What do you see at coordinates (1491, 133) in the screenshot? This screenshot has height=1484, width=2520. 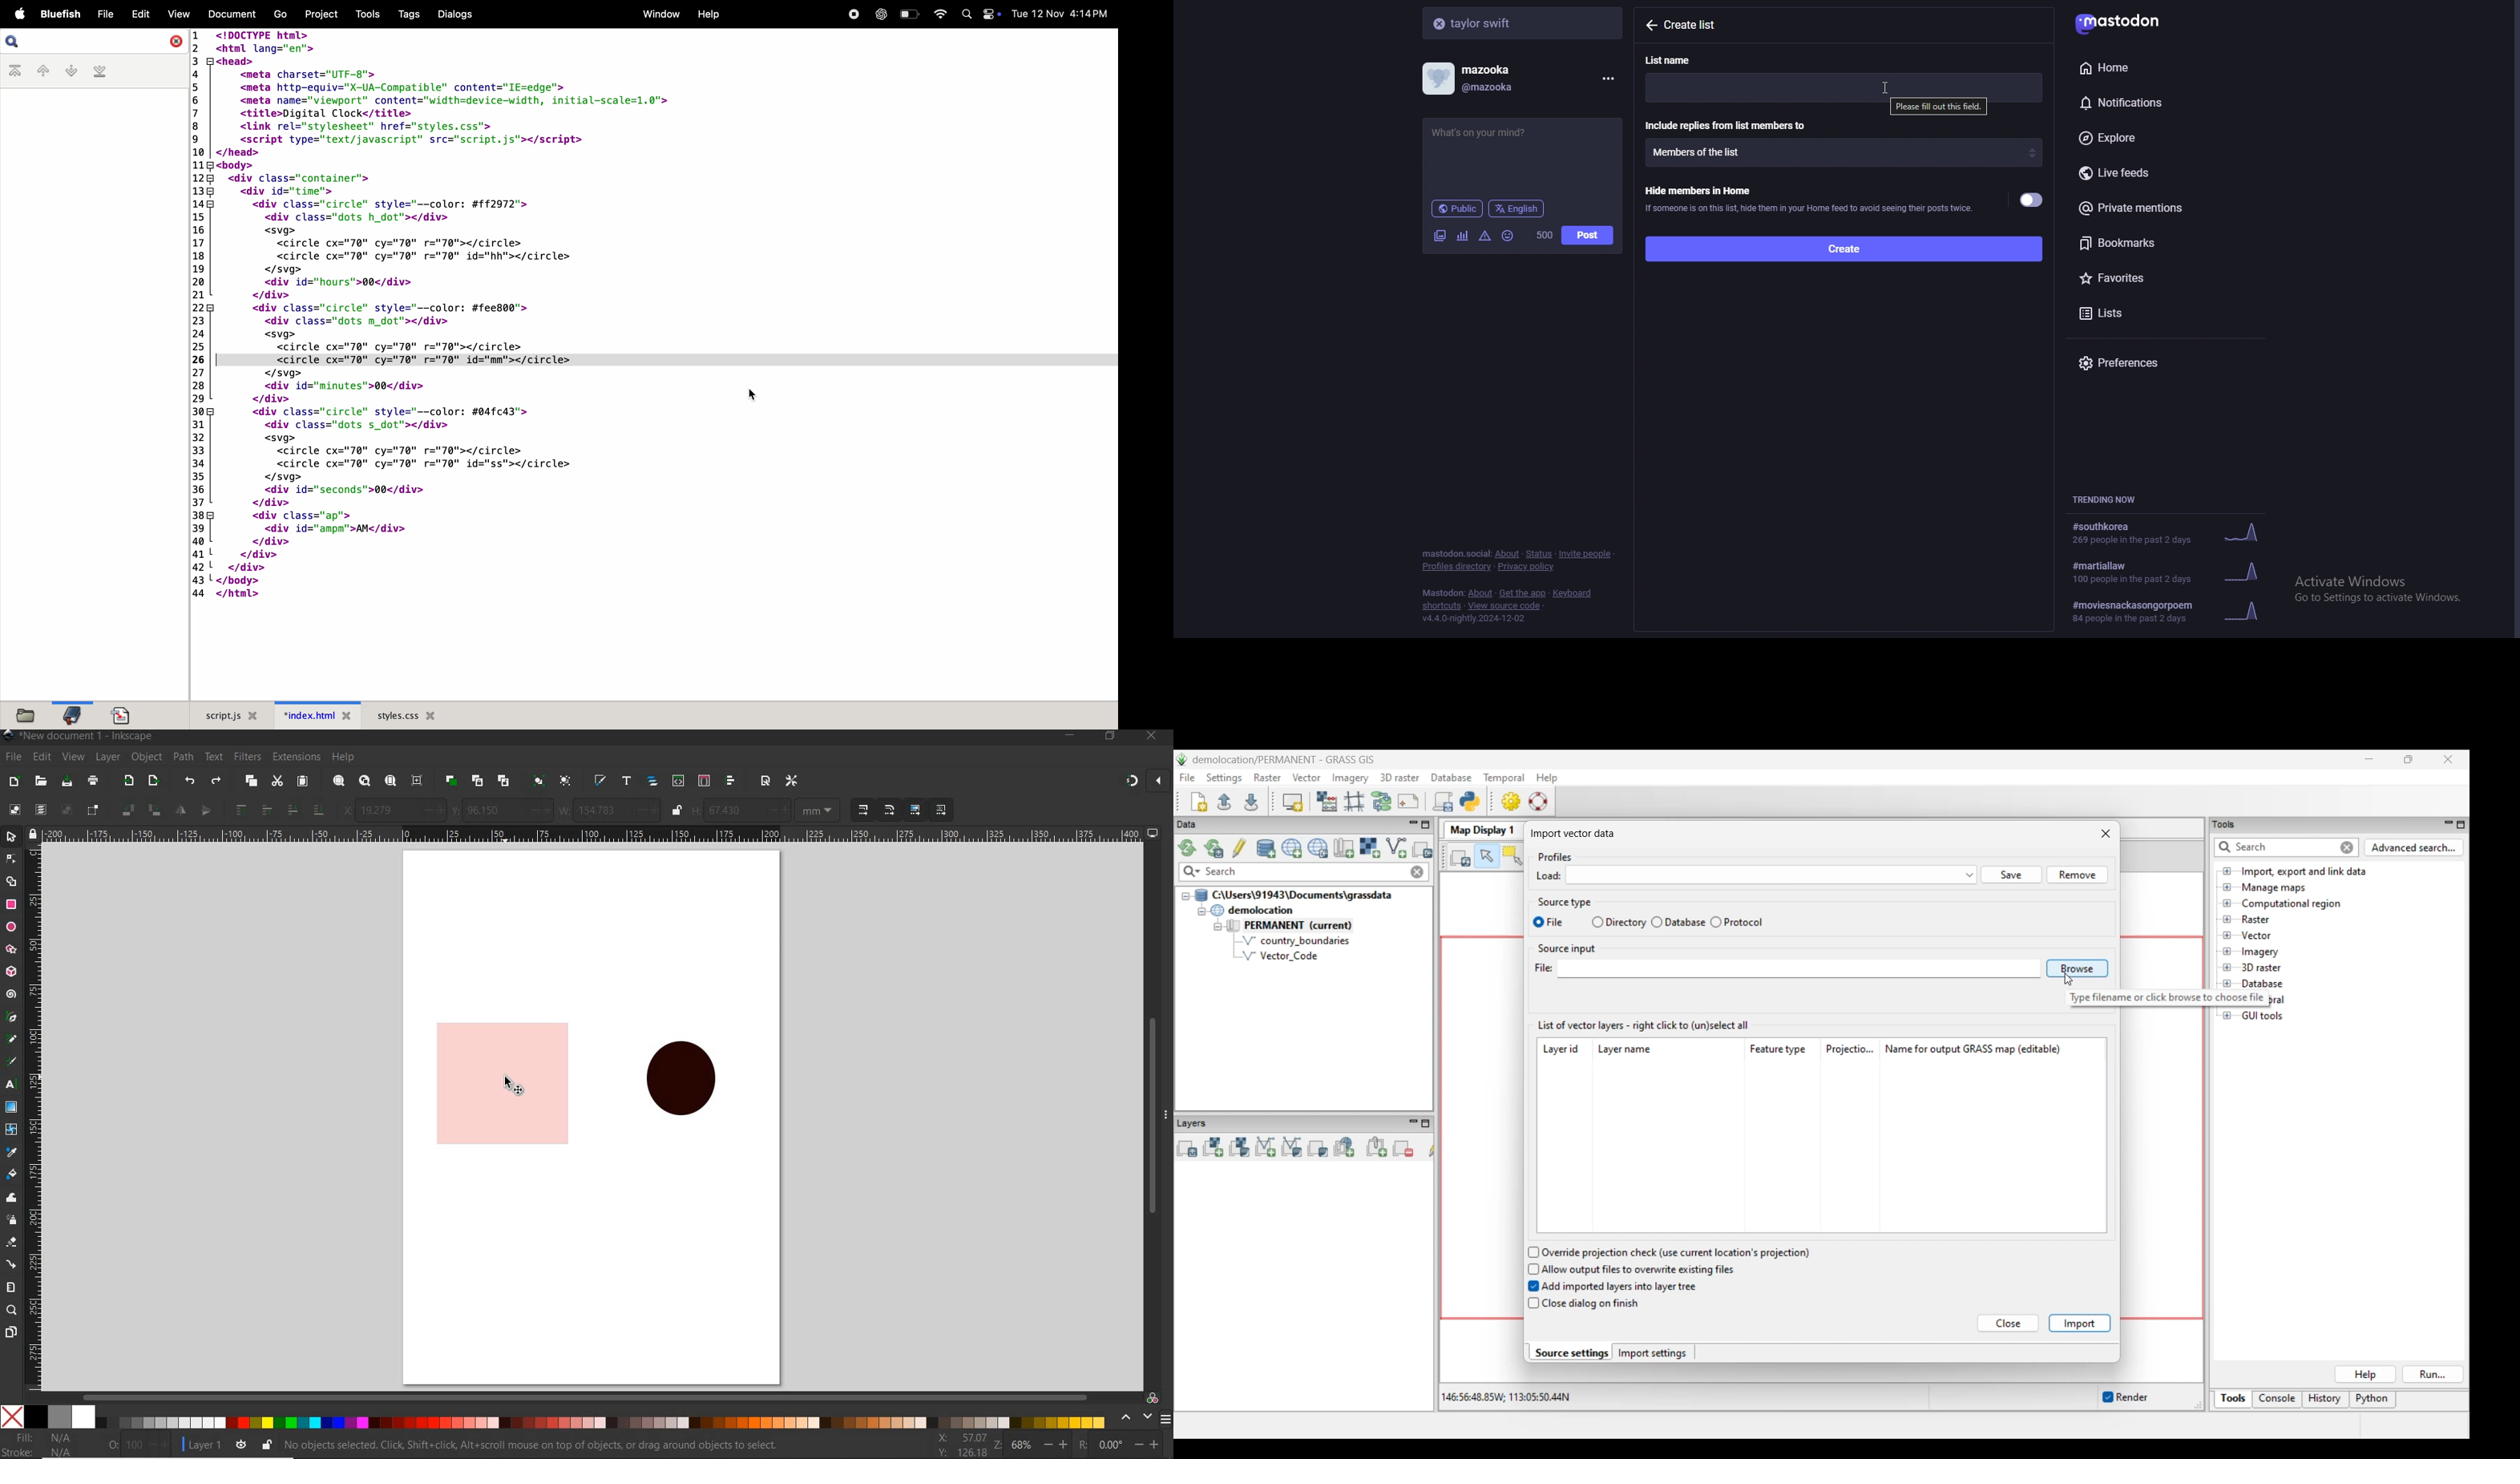 I see `status update` at bounding box center [1491, 133].